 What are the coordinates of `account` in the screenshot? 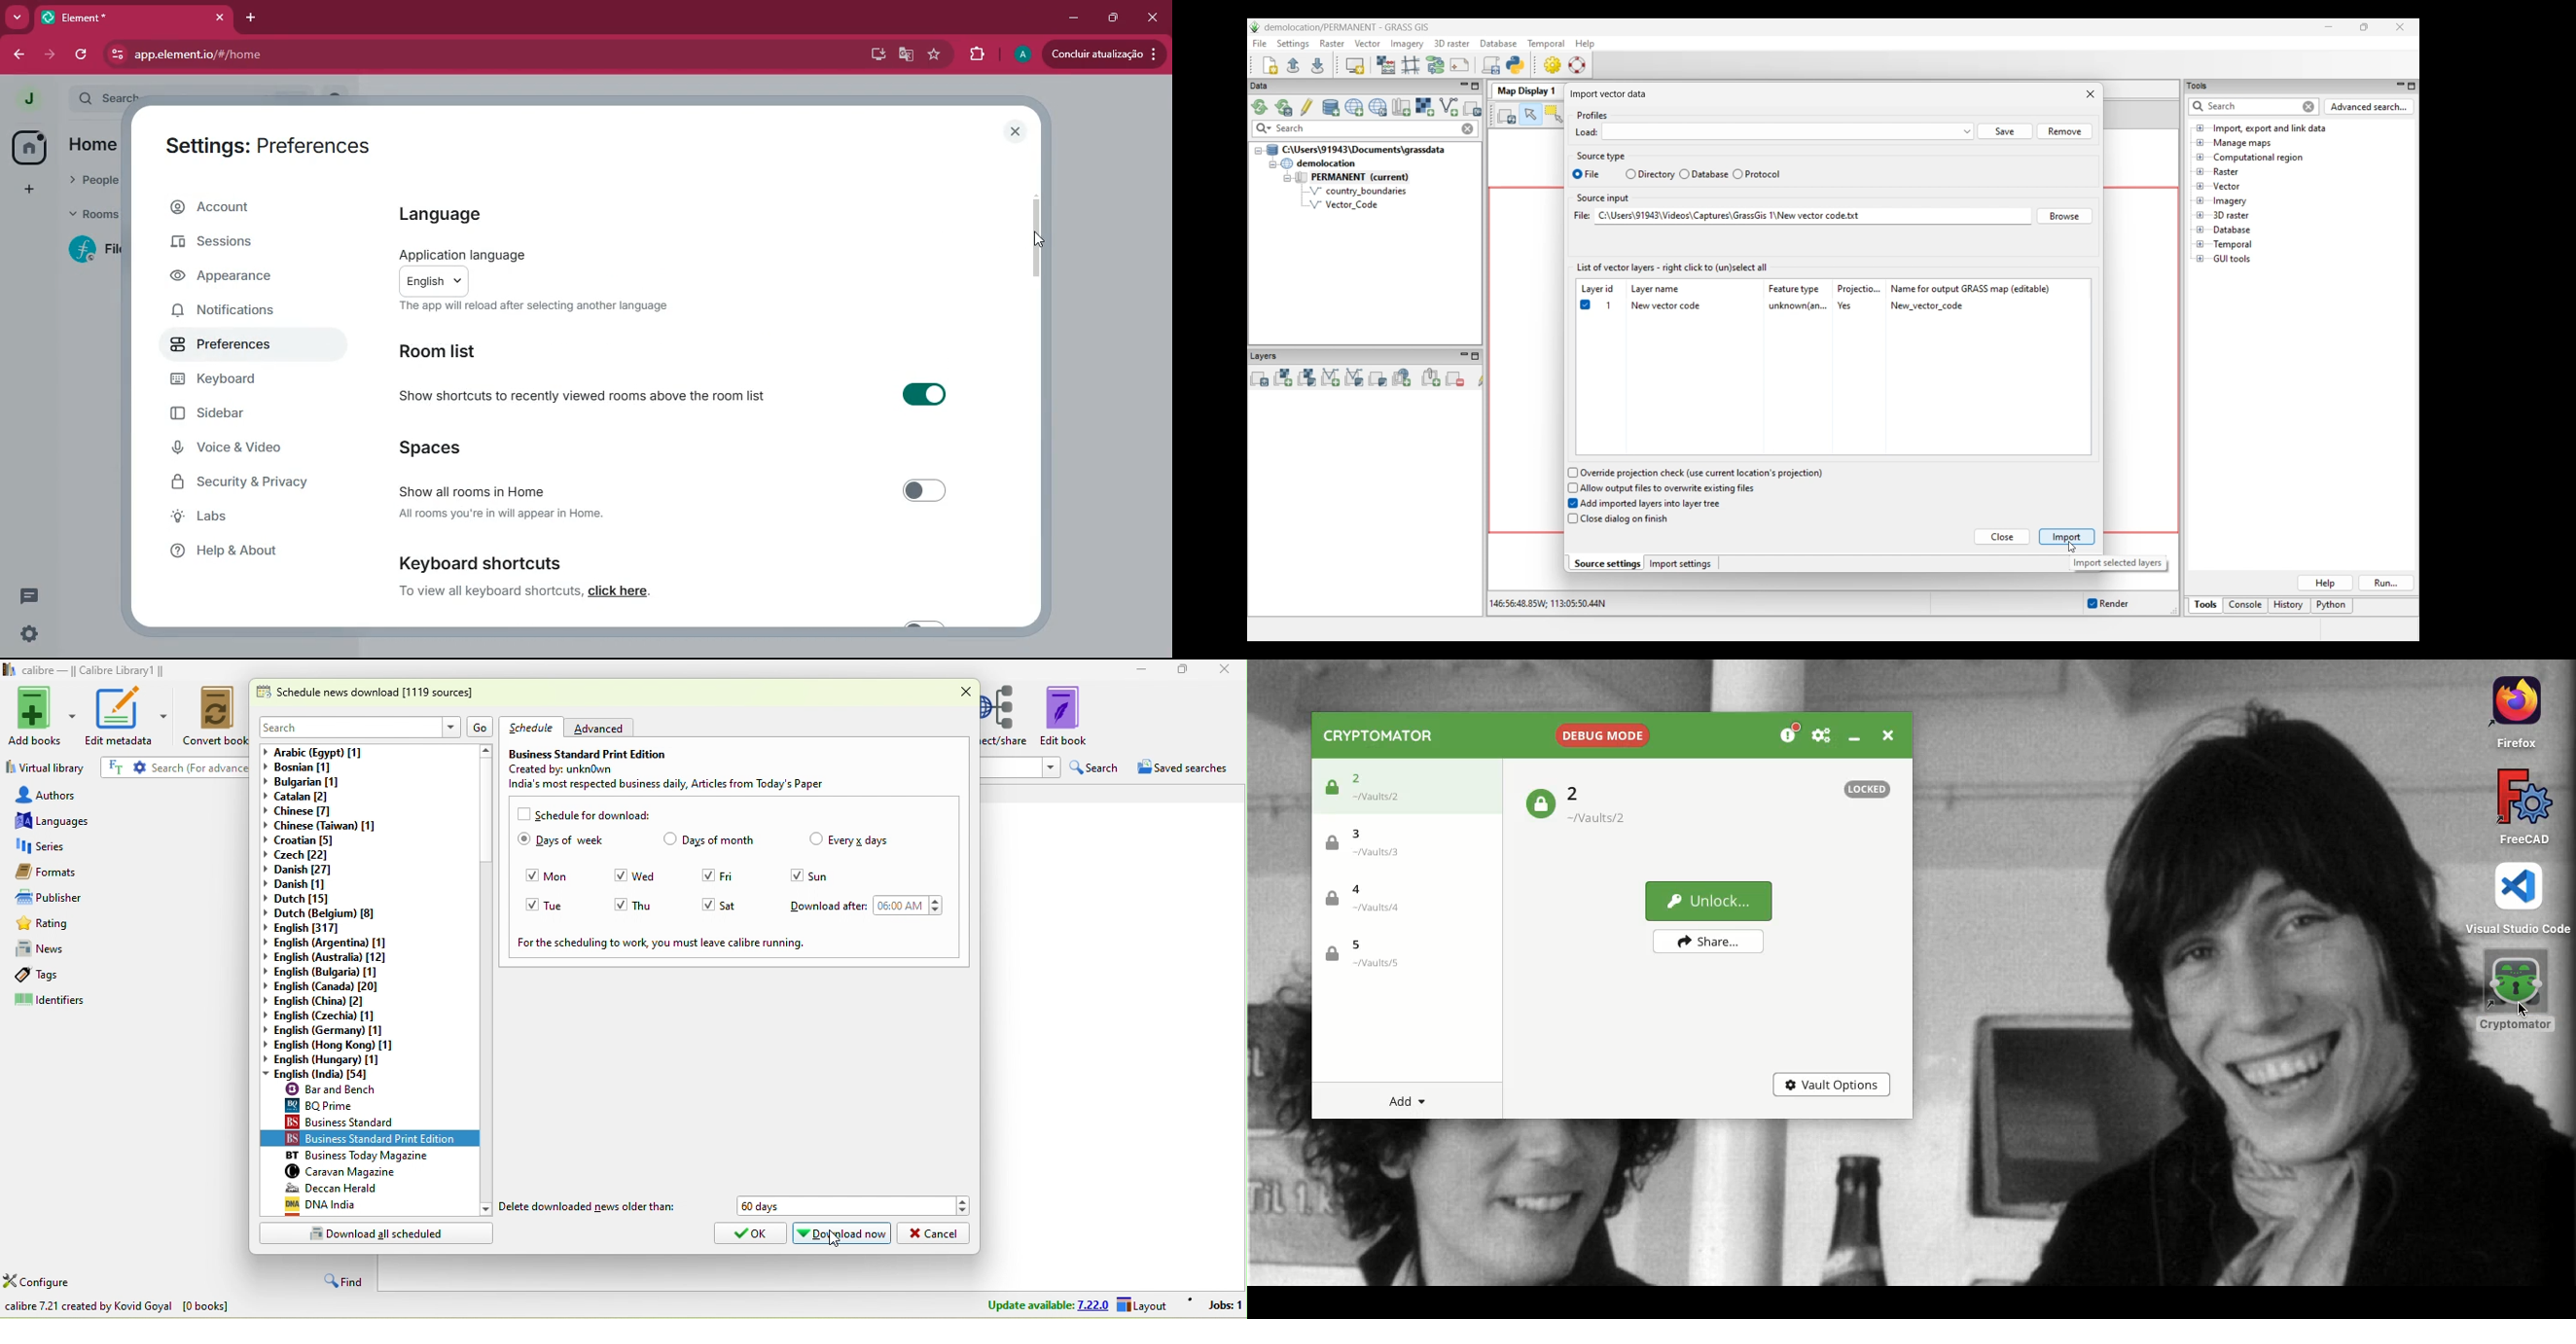 It's located at (246, 207).